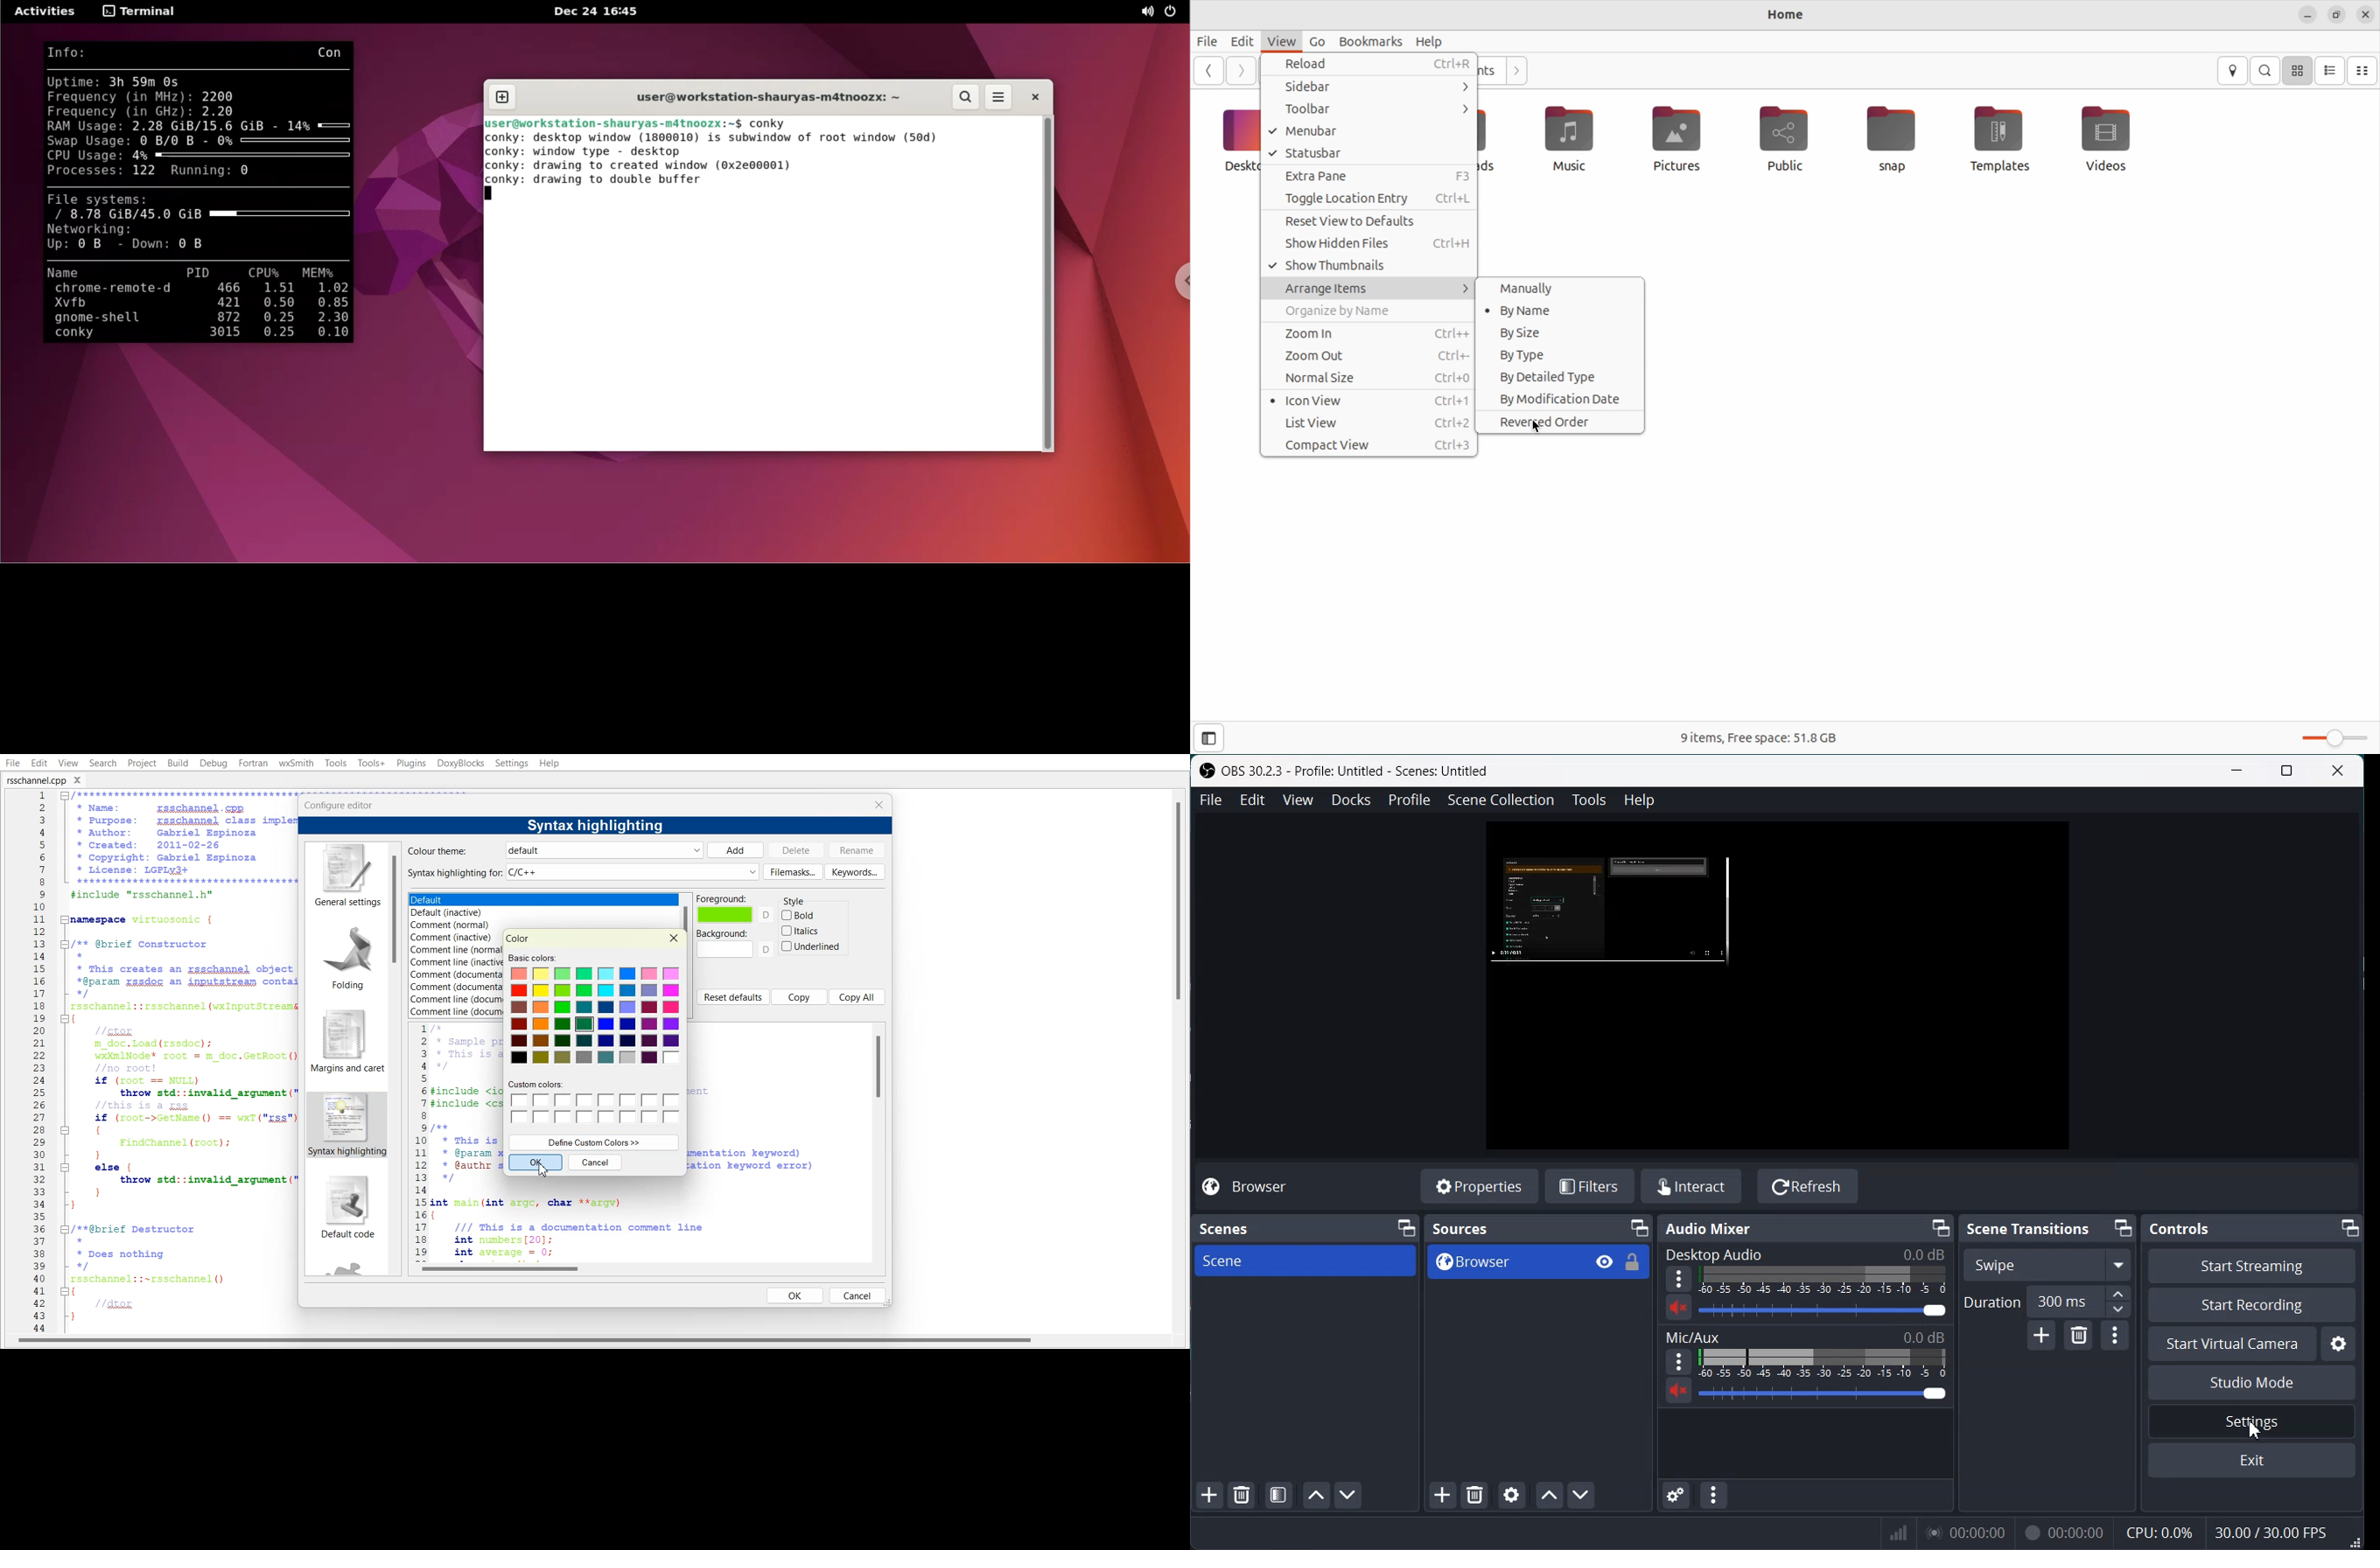 The height and width of the screenshot is (1568, 2380). Describe the element at coordinates (2079, 1336) in the screenshot. I see `Remove configurable transition` at that location.